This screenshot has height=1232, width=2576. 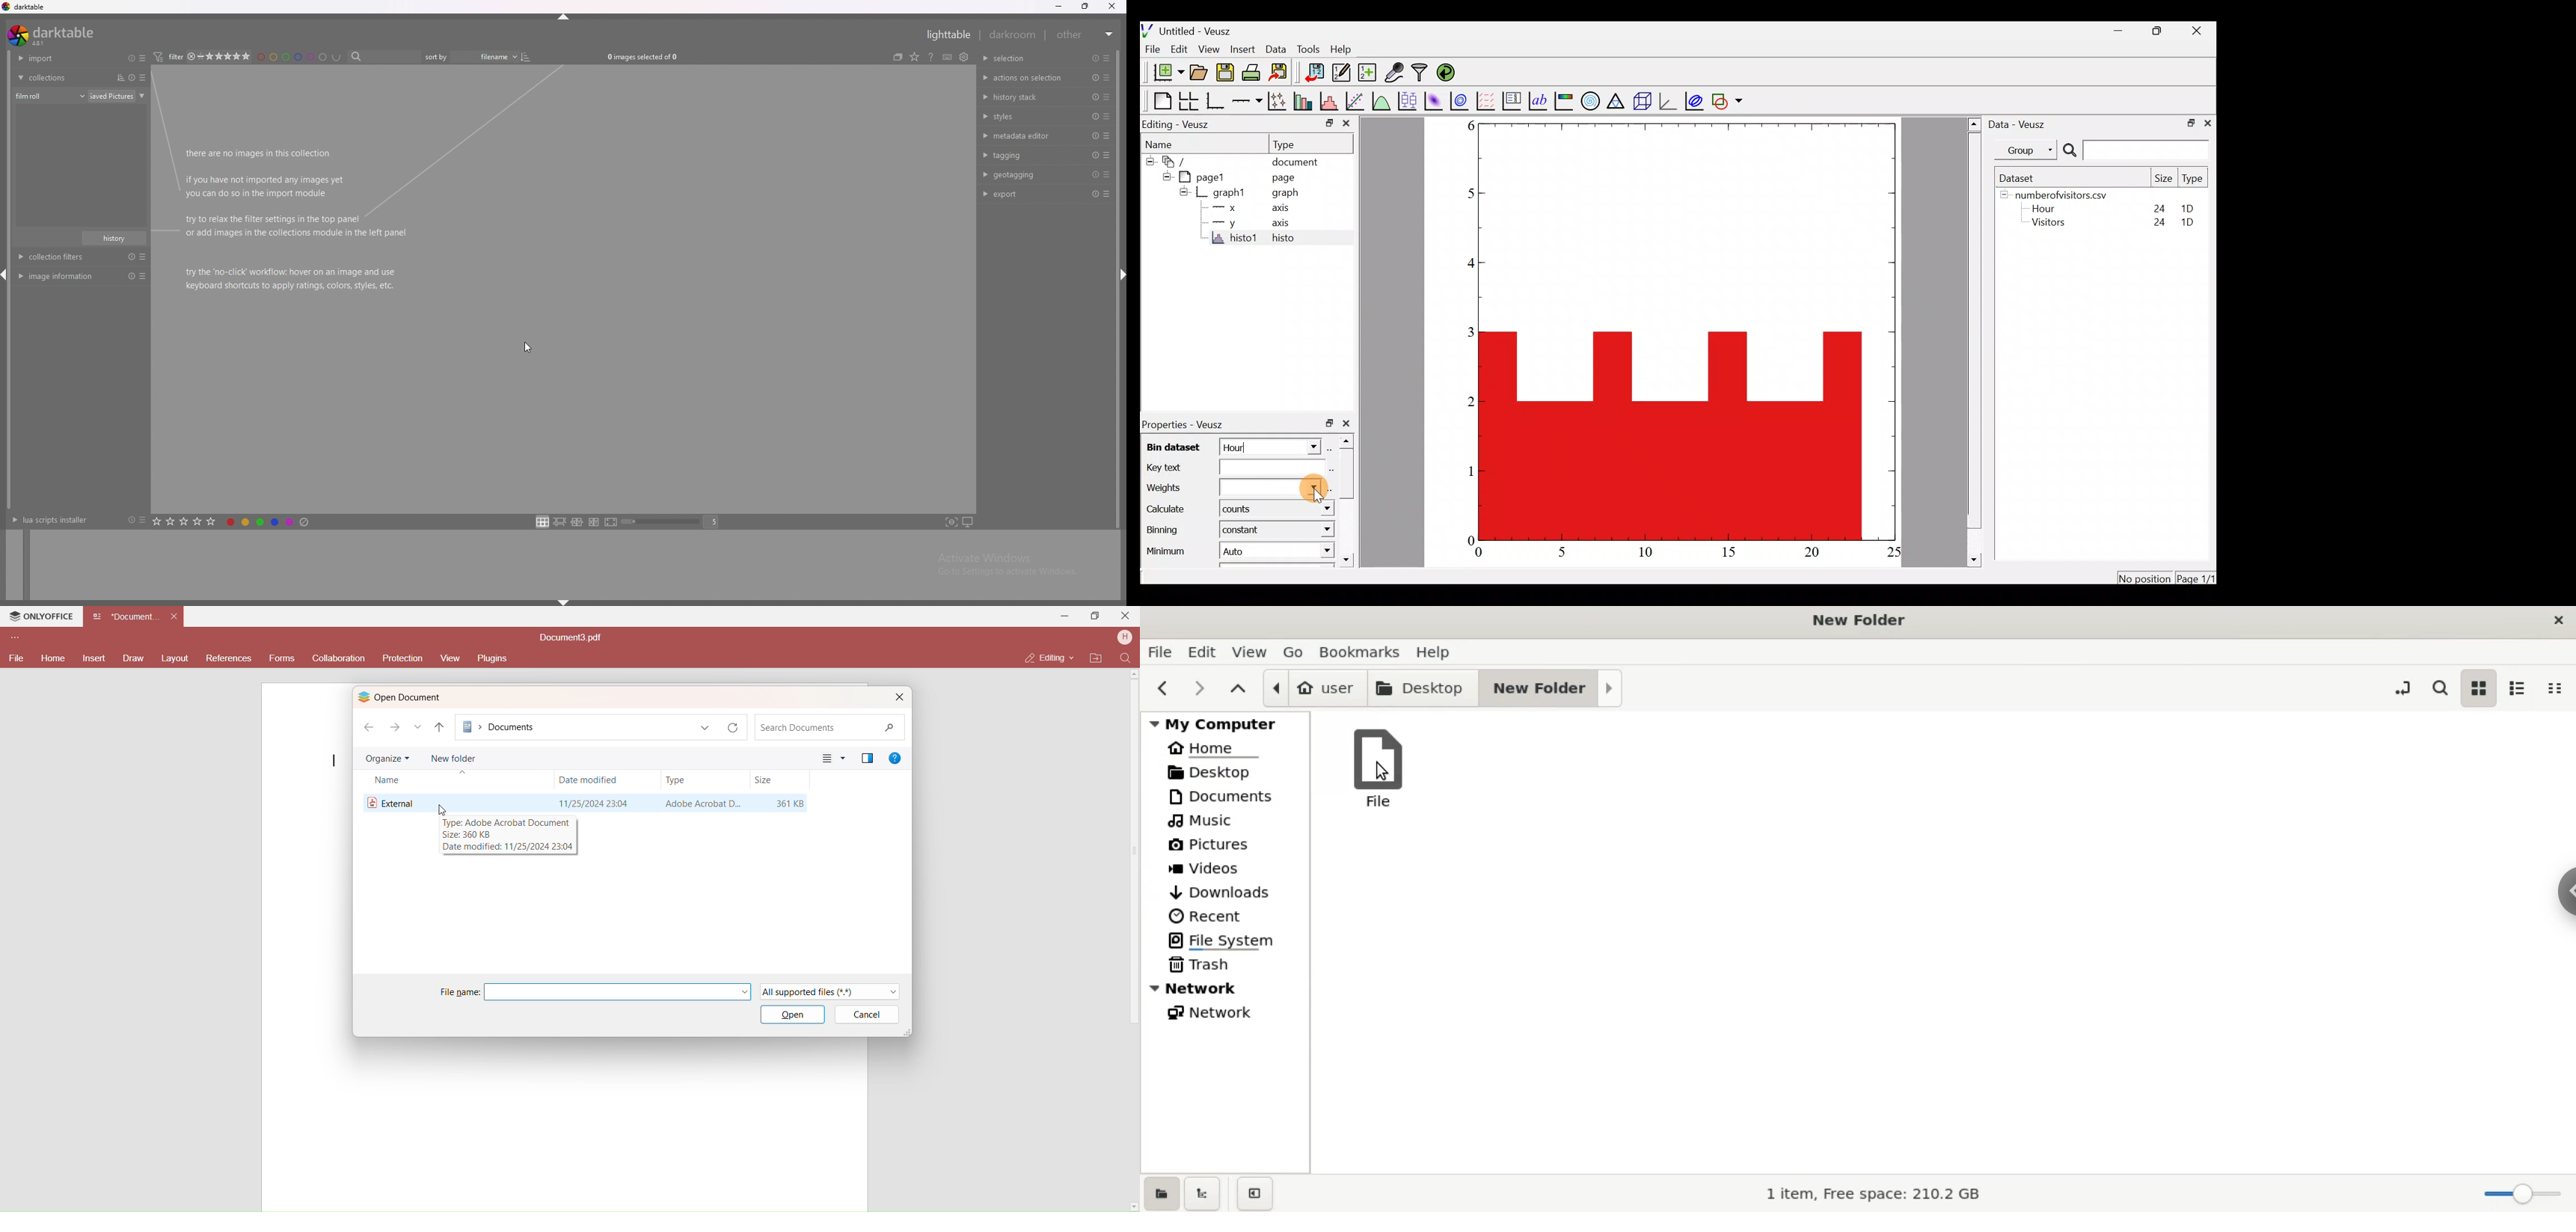 I want to click on presets, so click(x=1108, y=78).